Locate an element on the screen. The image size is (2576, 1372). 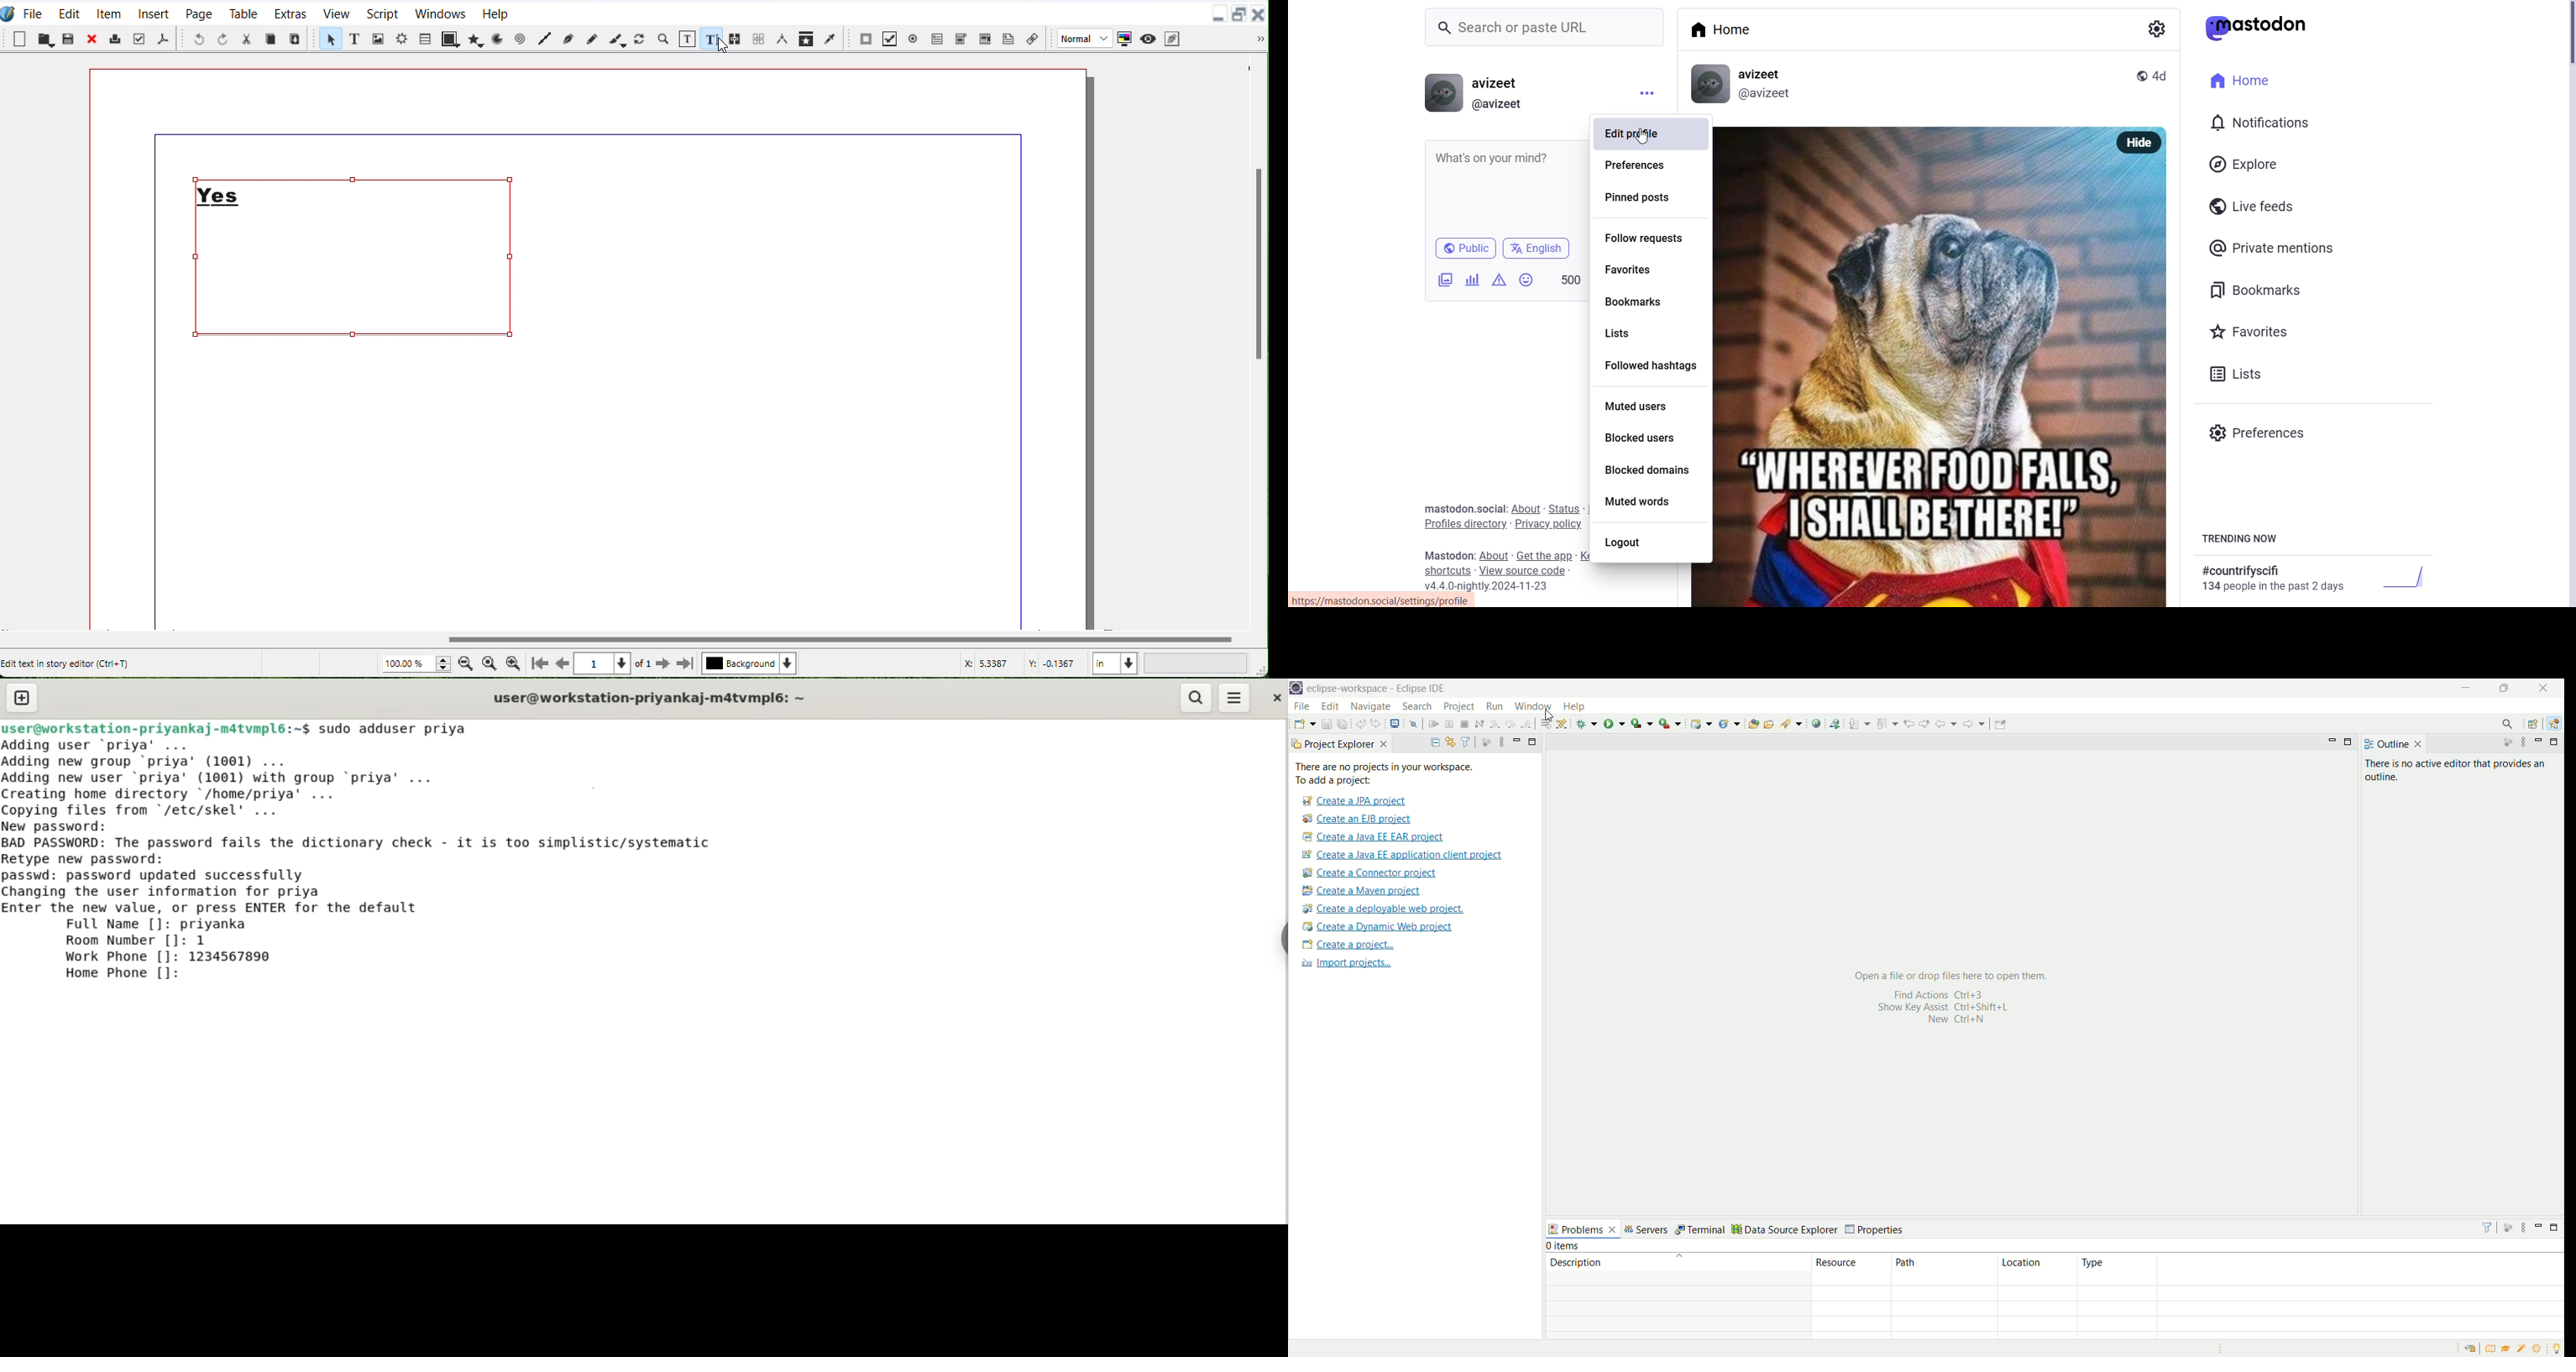
Vertical scroll bar is located at coordinates (1256, 341).